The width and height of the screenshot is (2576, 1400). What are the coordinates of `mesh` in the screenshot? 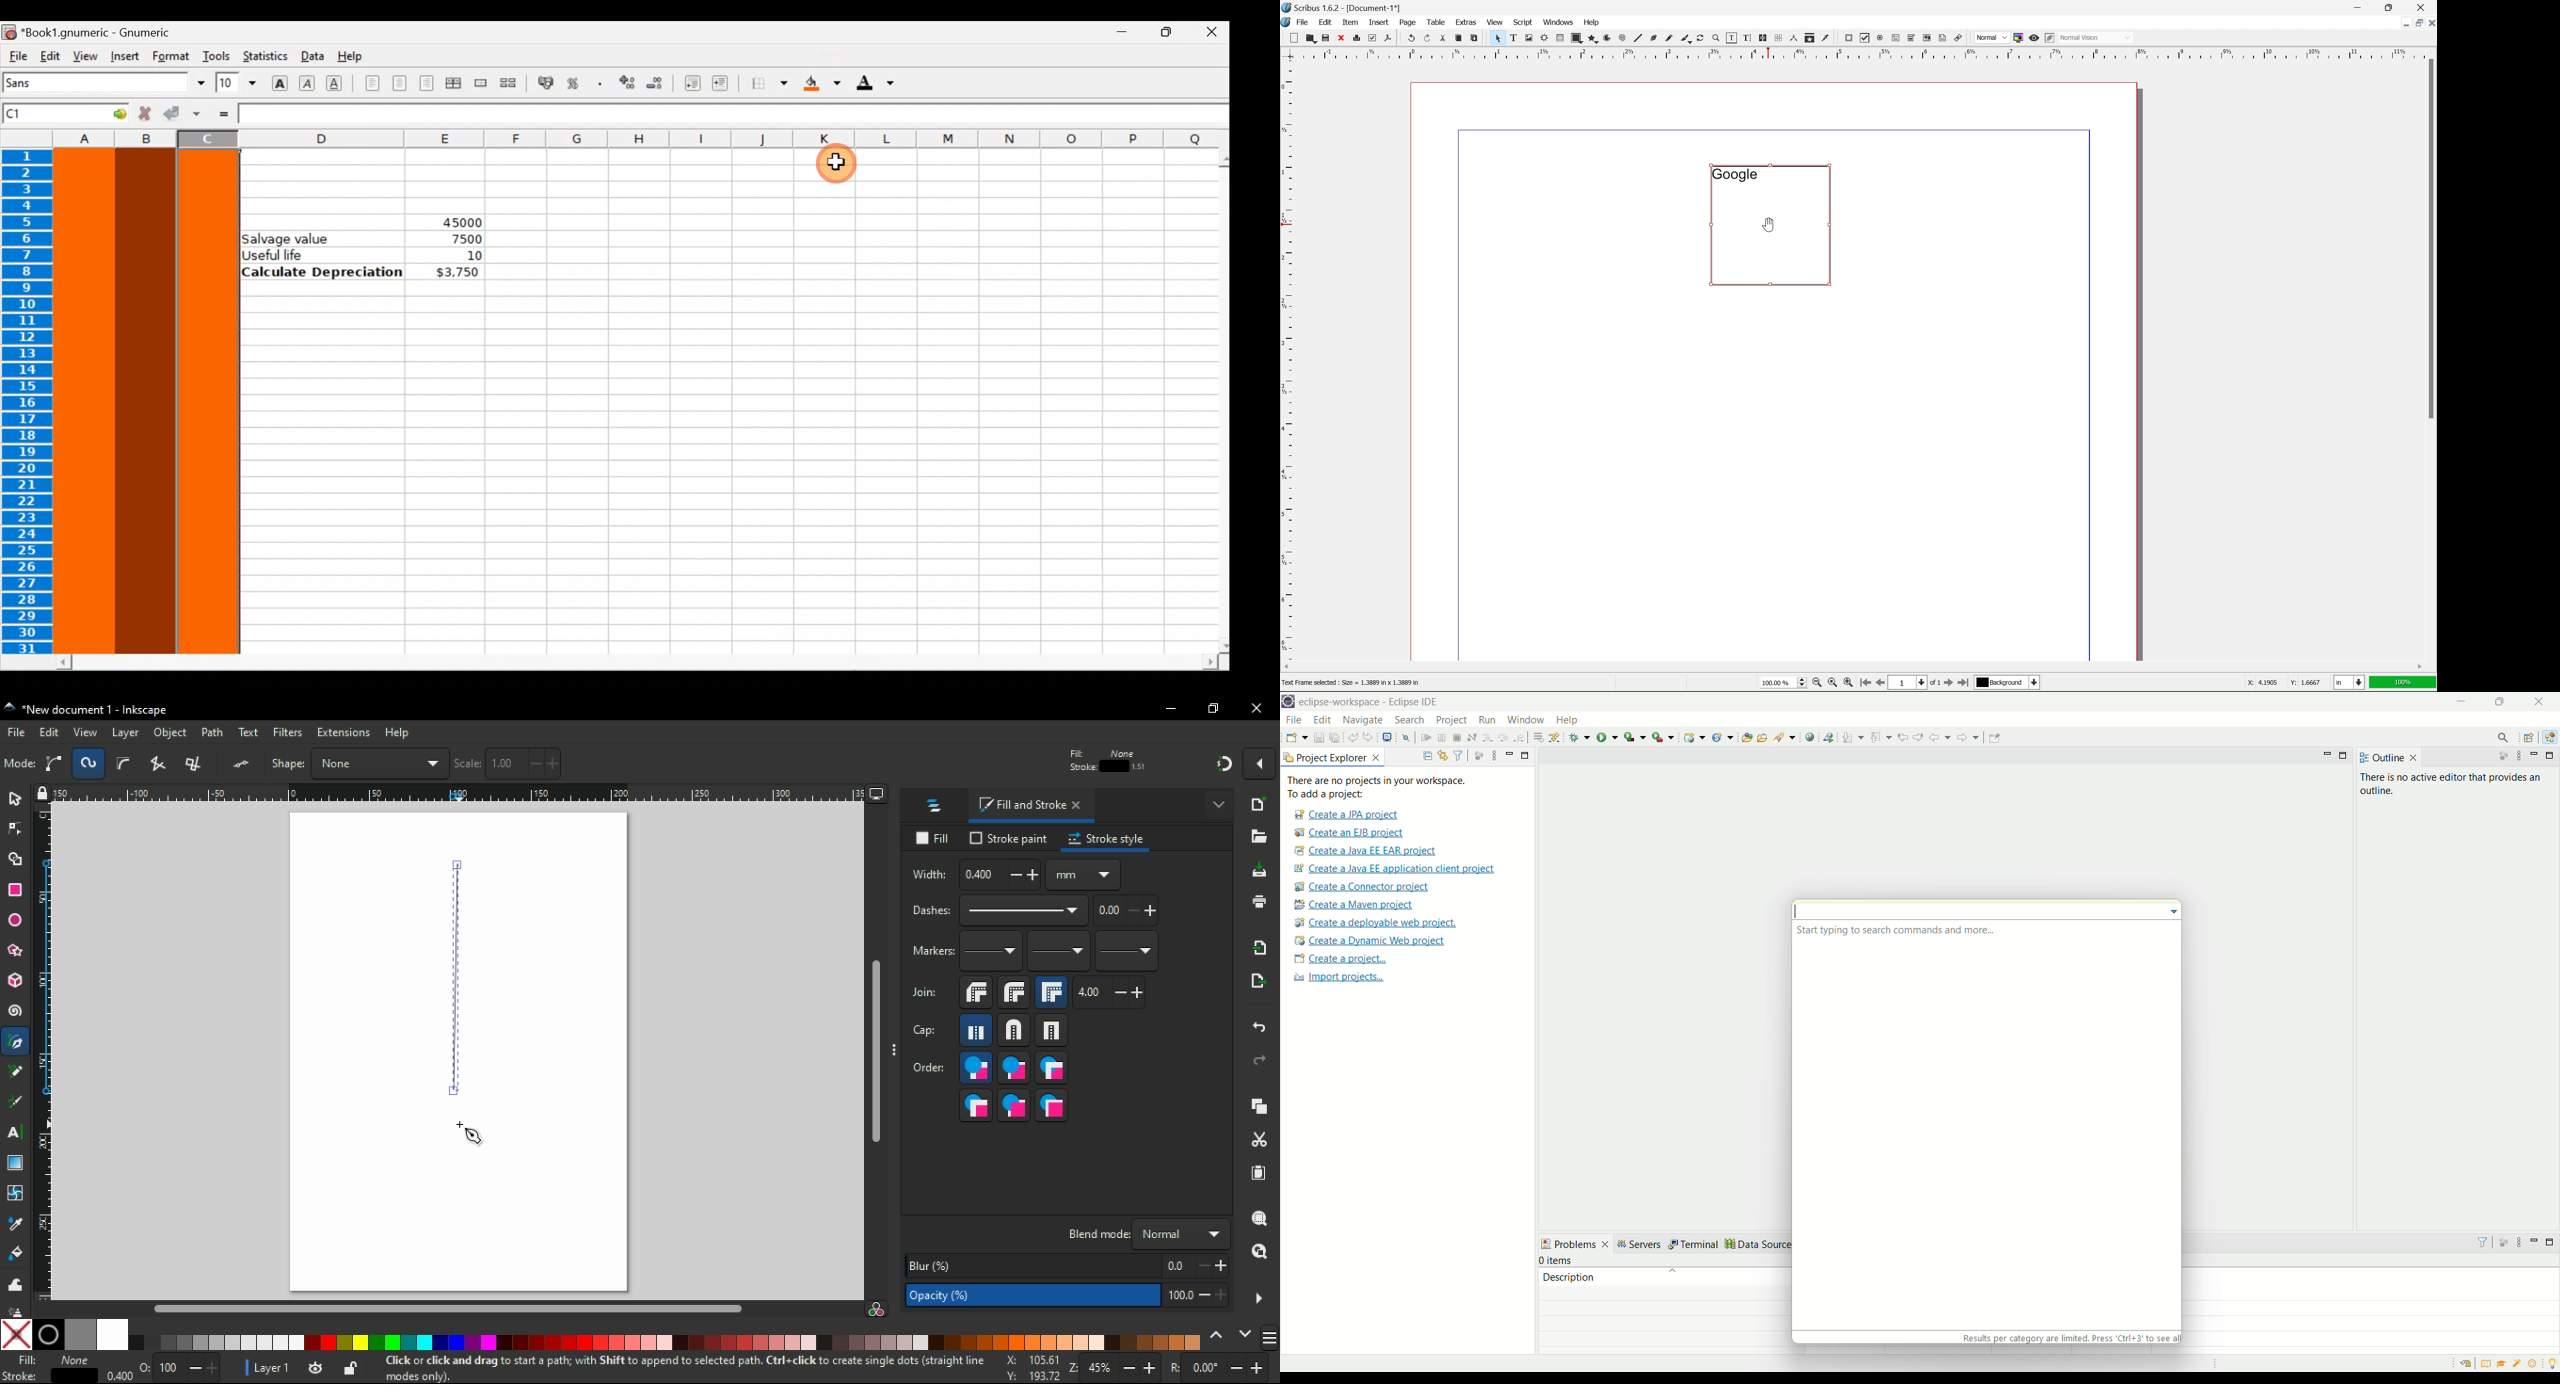 It's located at (15, 1192).